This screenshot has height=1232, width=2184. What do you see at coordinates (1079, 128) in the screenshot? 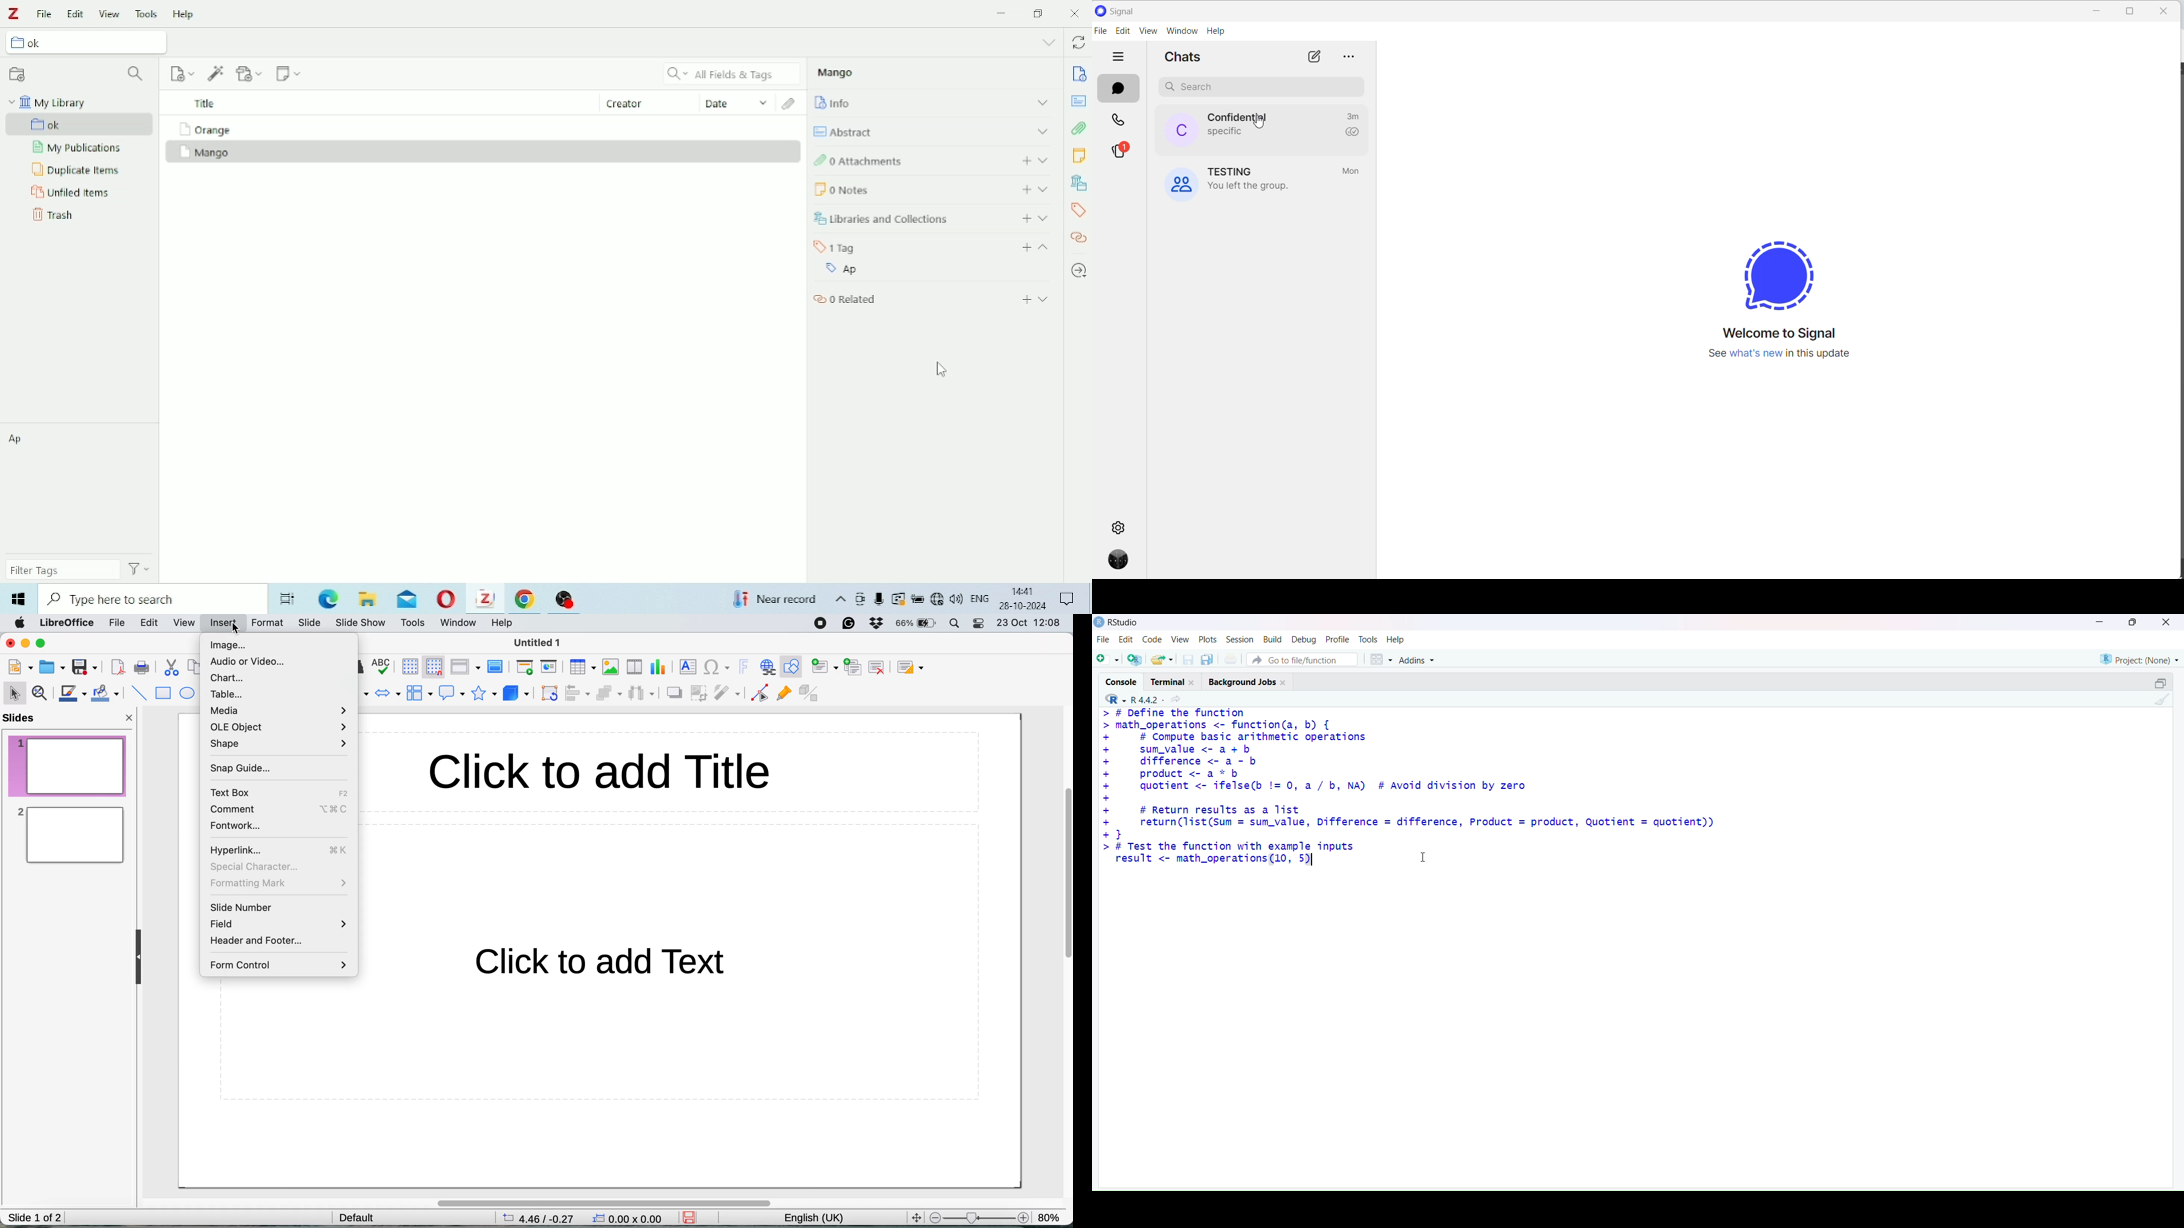
I see `Attachments` at bounding box center [1079, 128].